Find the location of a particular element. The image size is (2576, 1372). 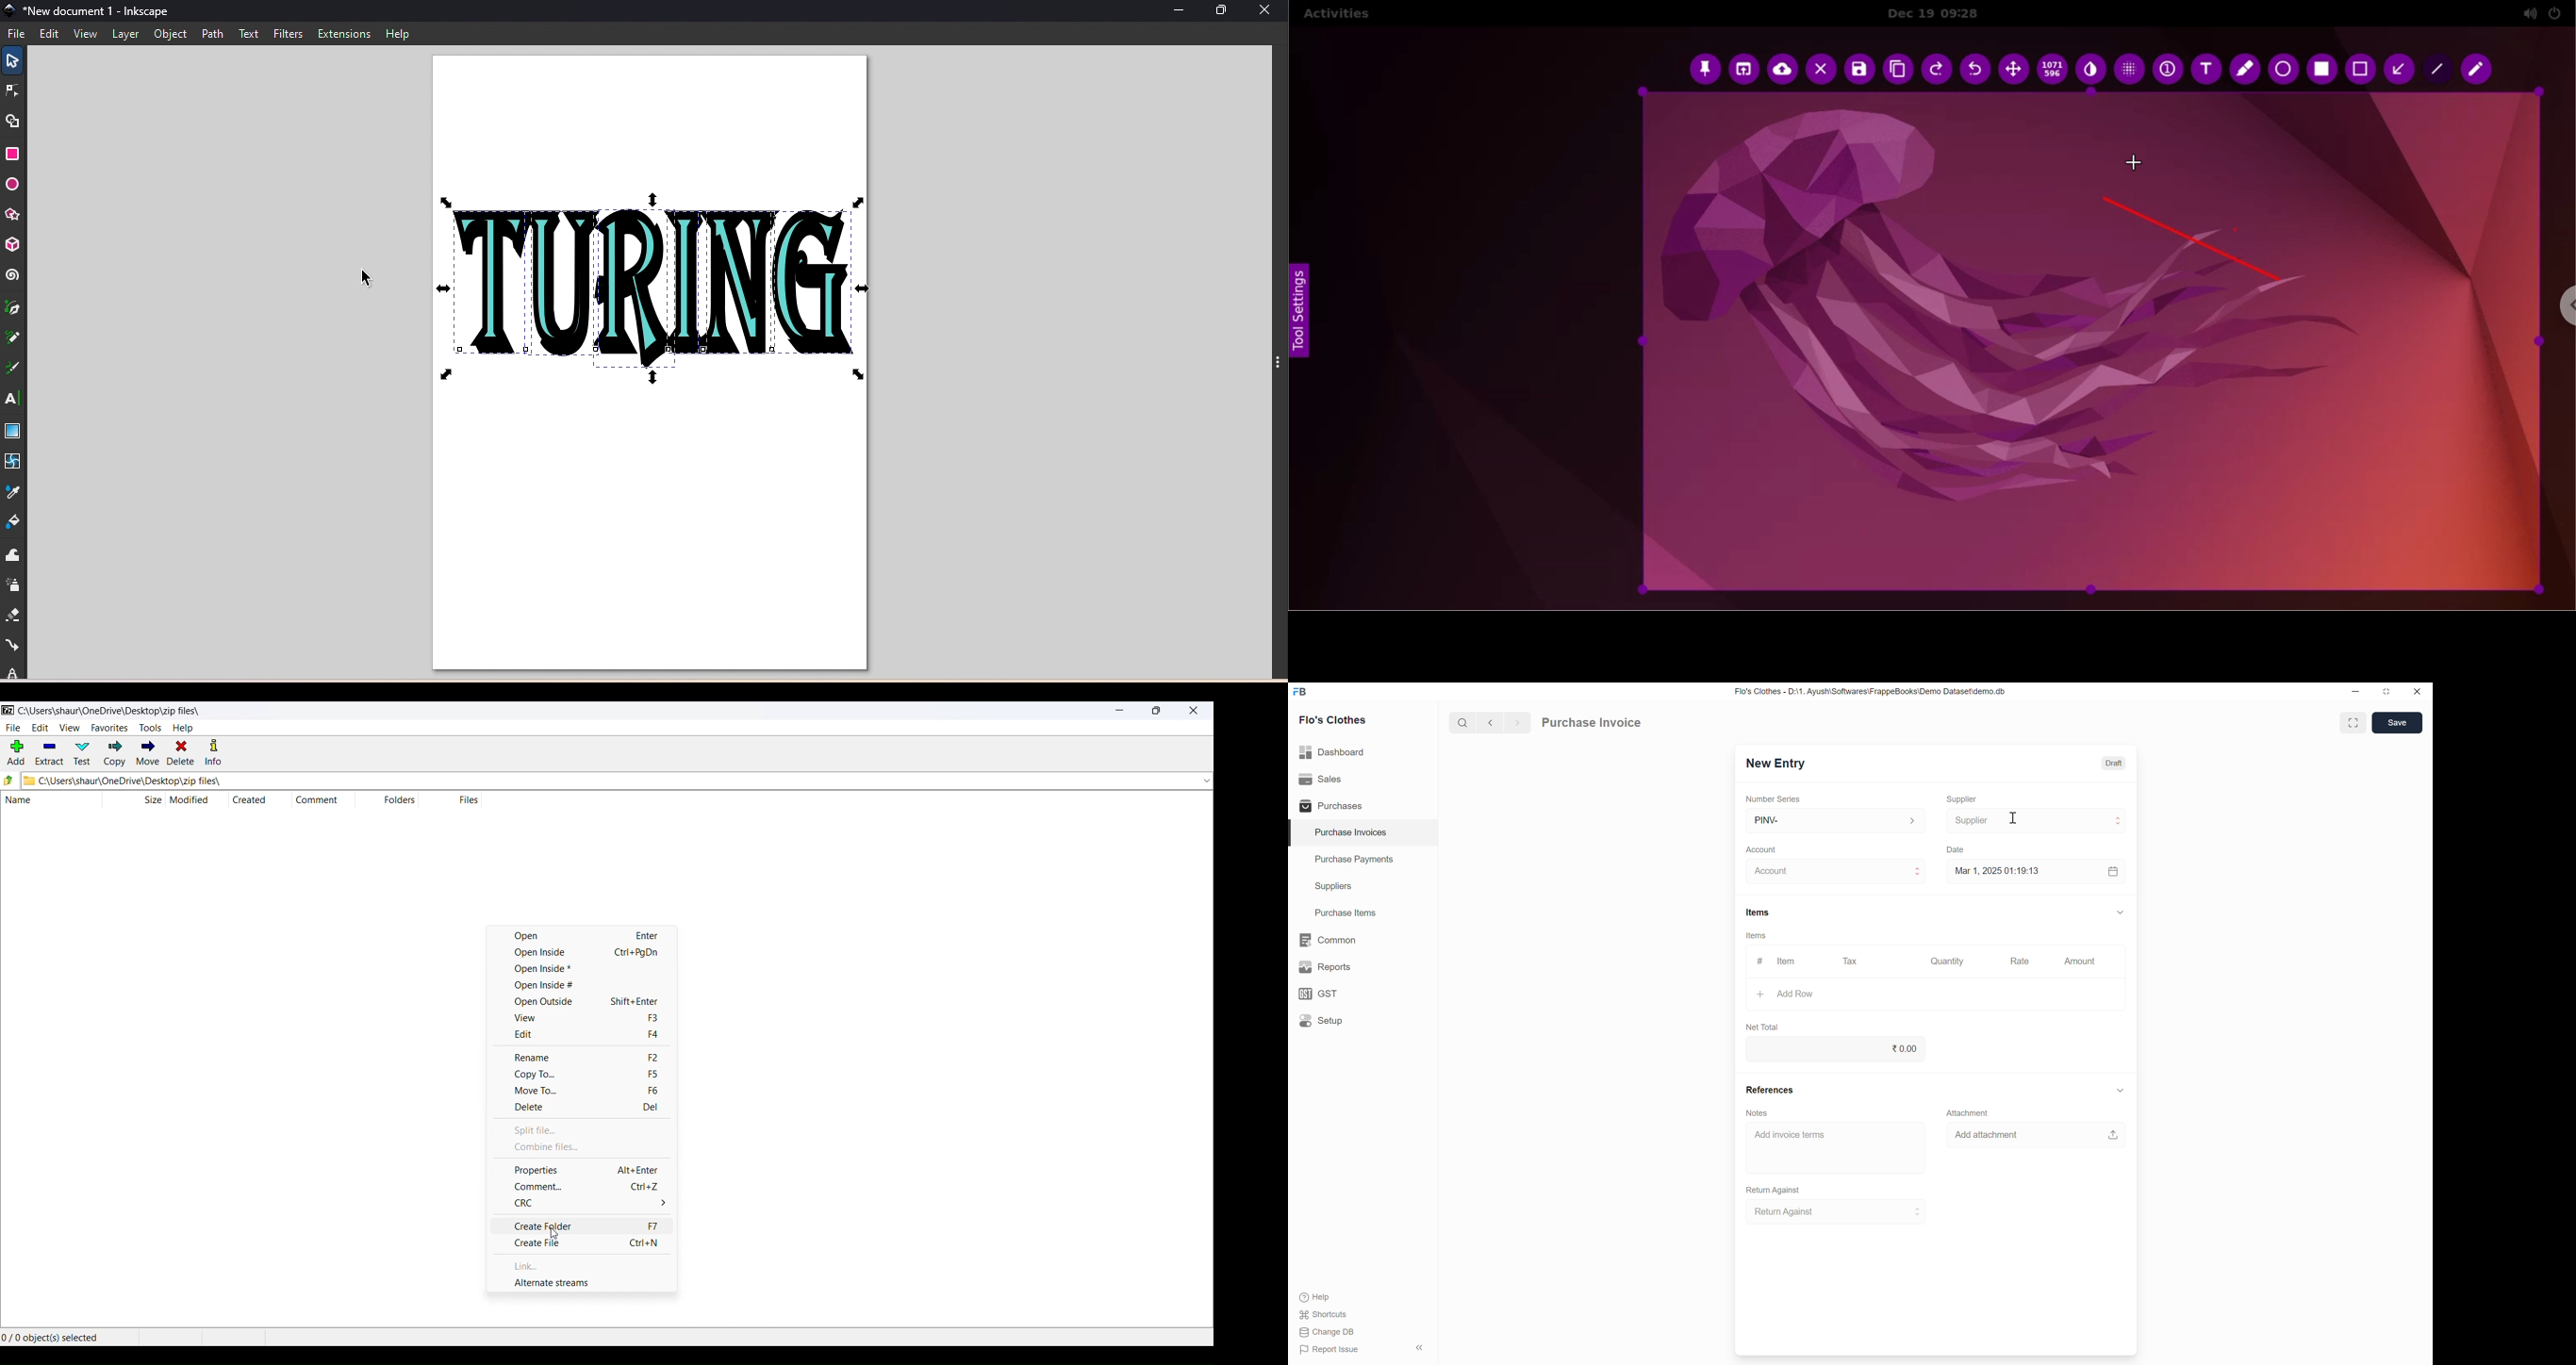

expand is located at coordinates (2118, 1091).